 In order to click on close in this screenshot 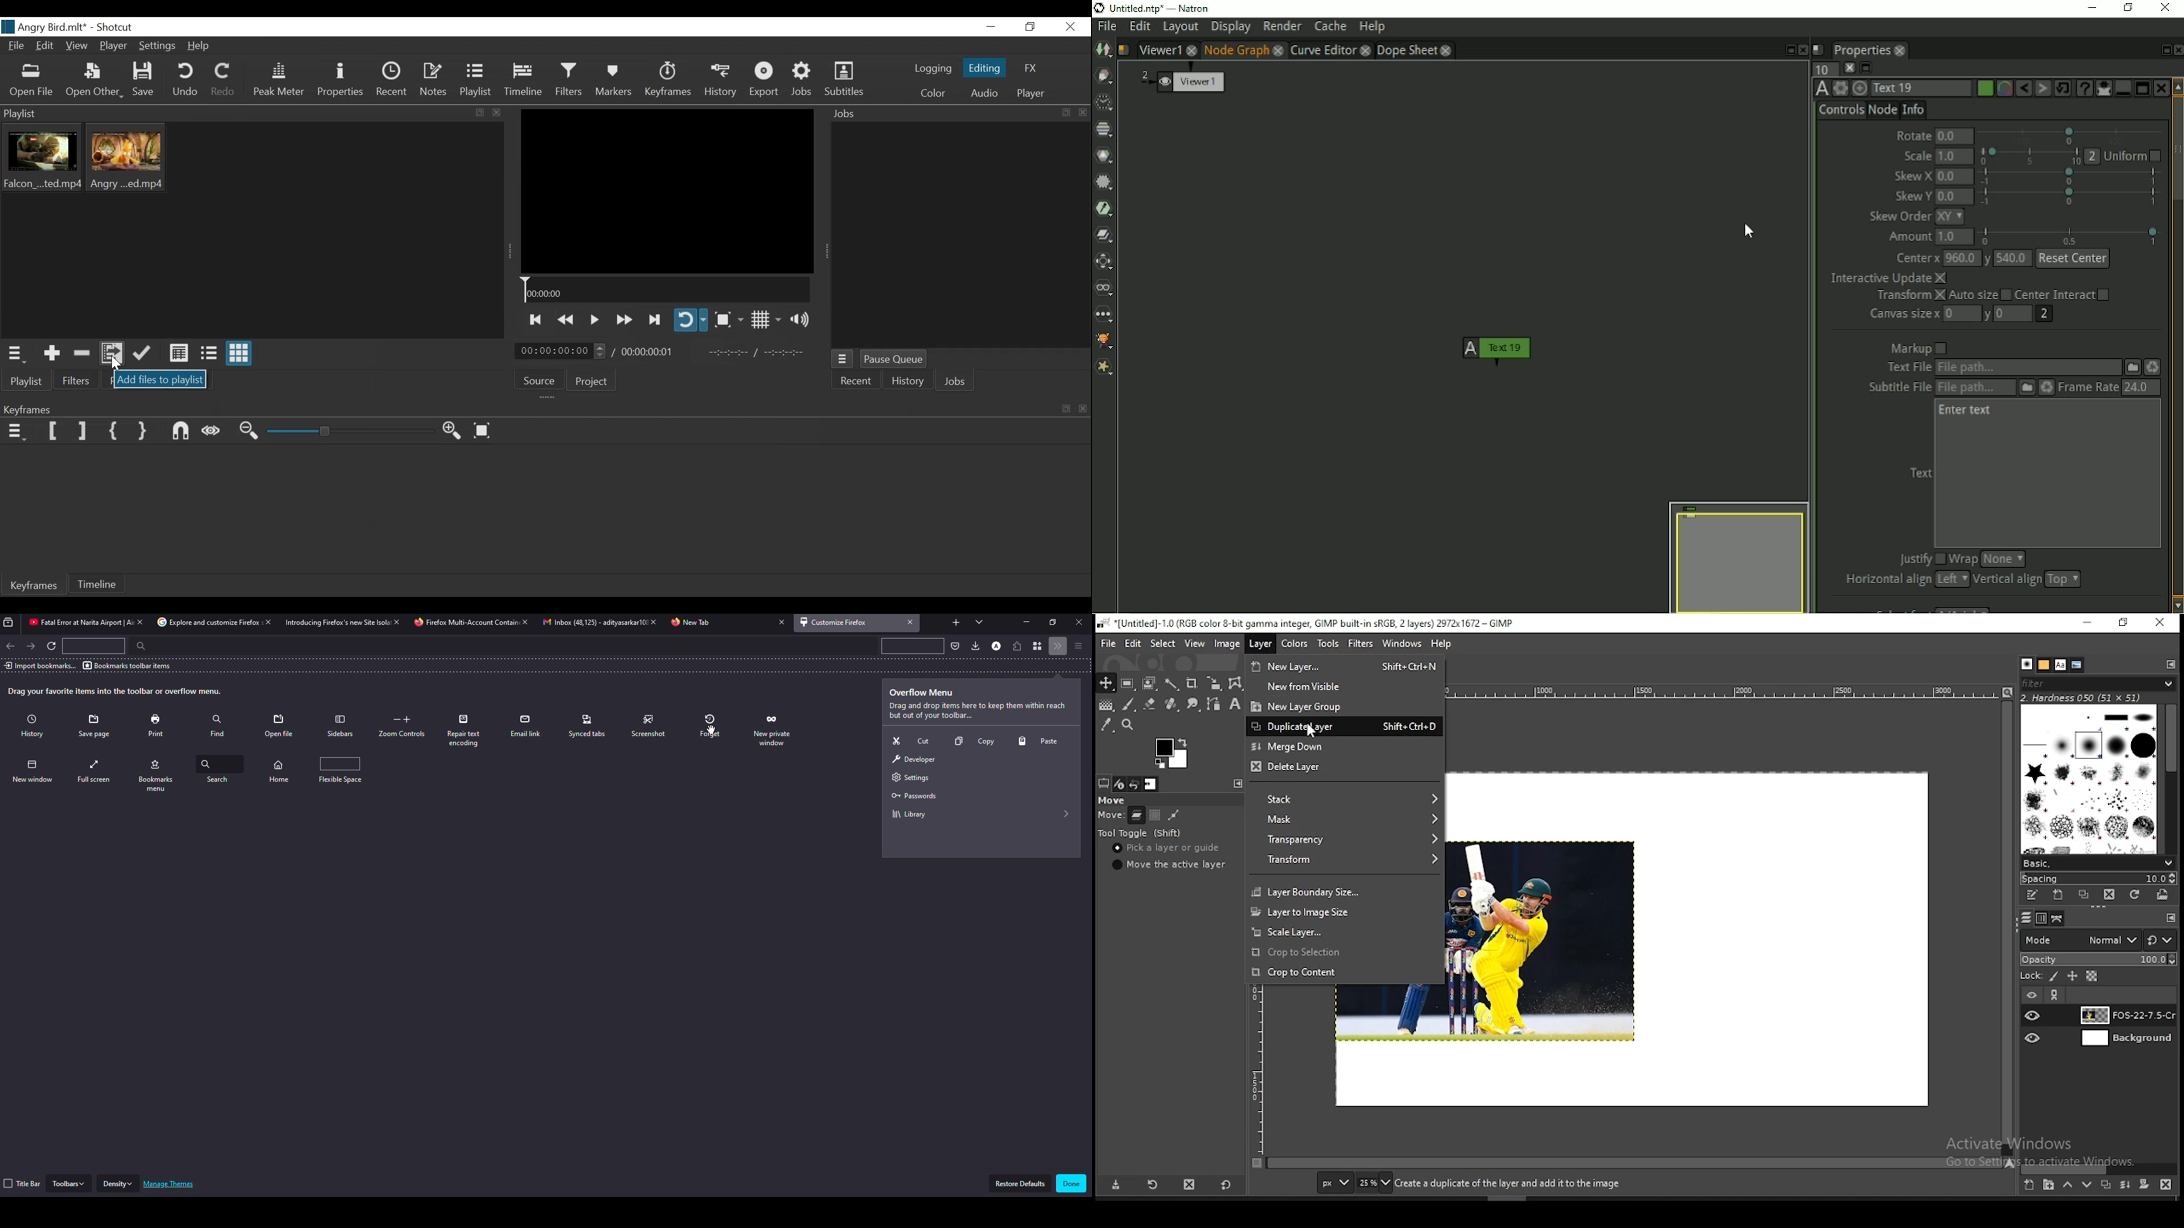, I will do `click(265, 623)`.